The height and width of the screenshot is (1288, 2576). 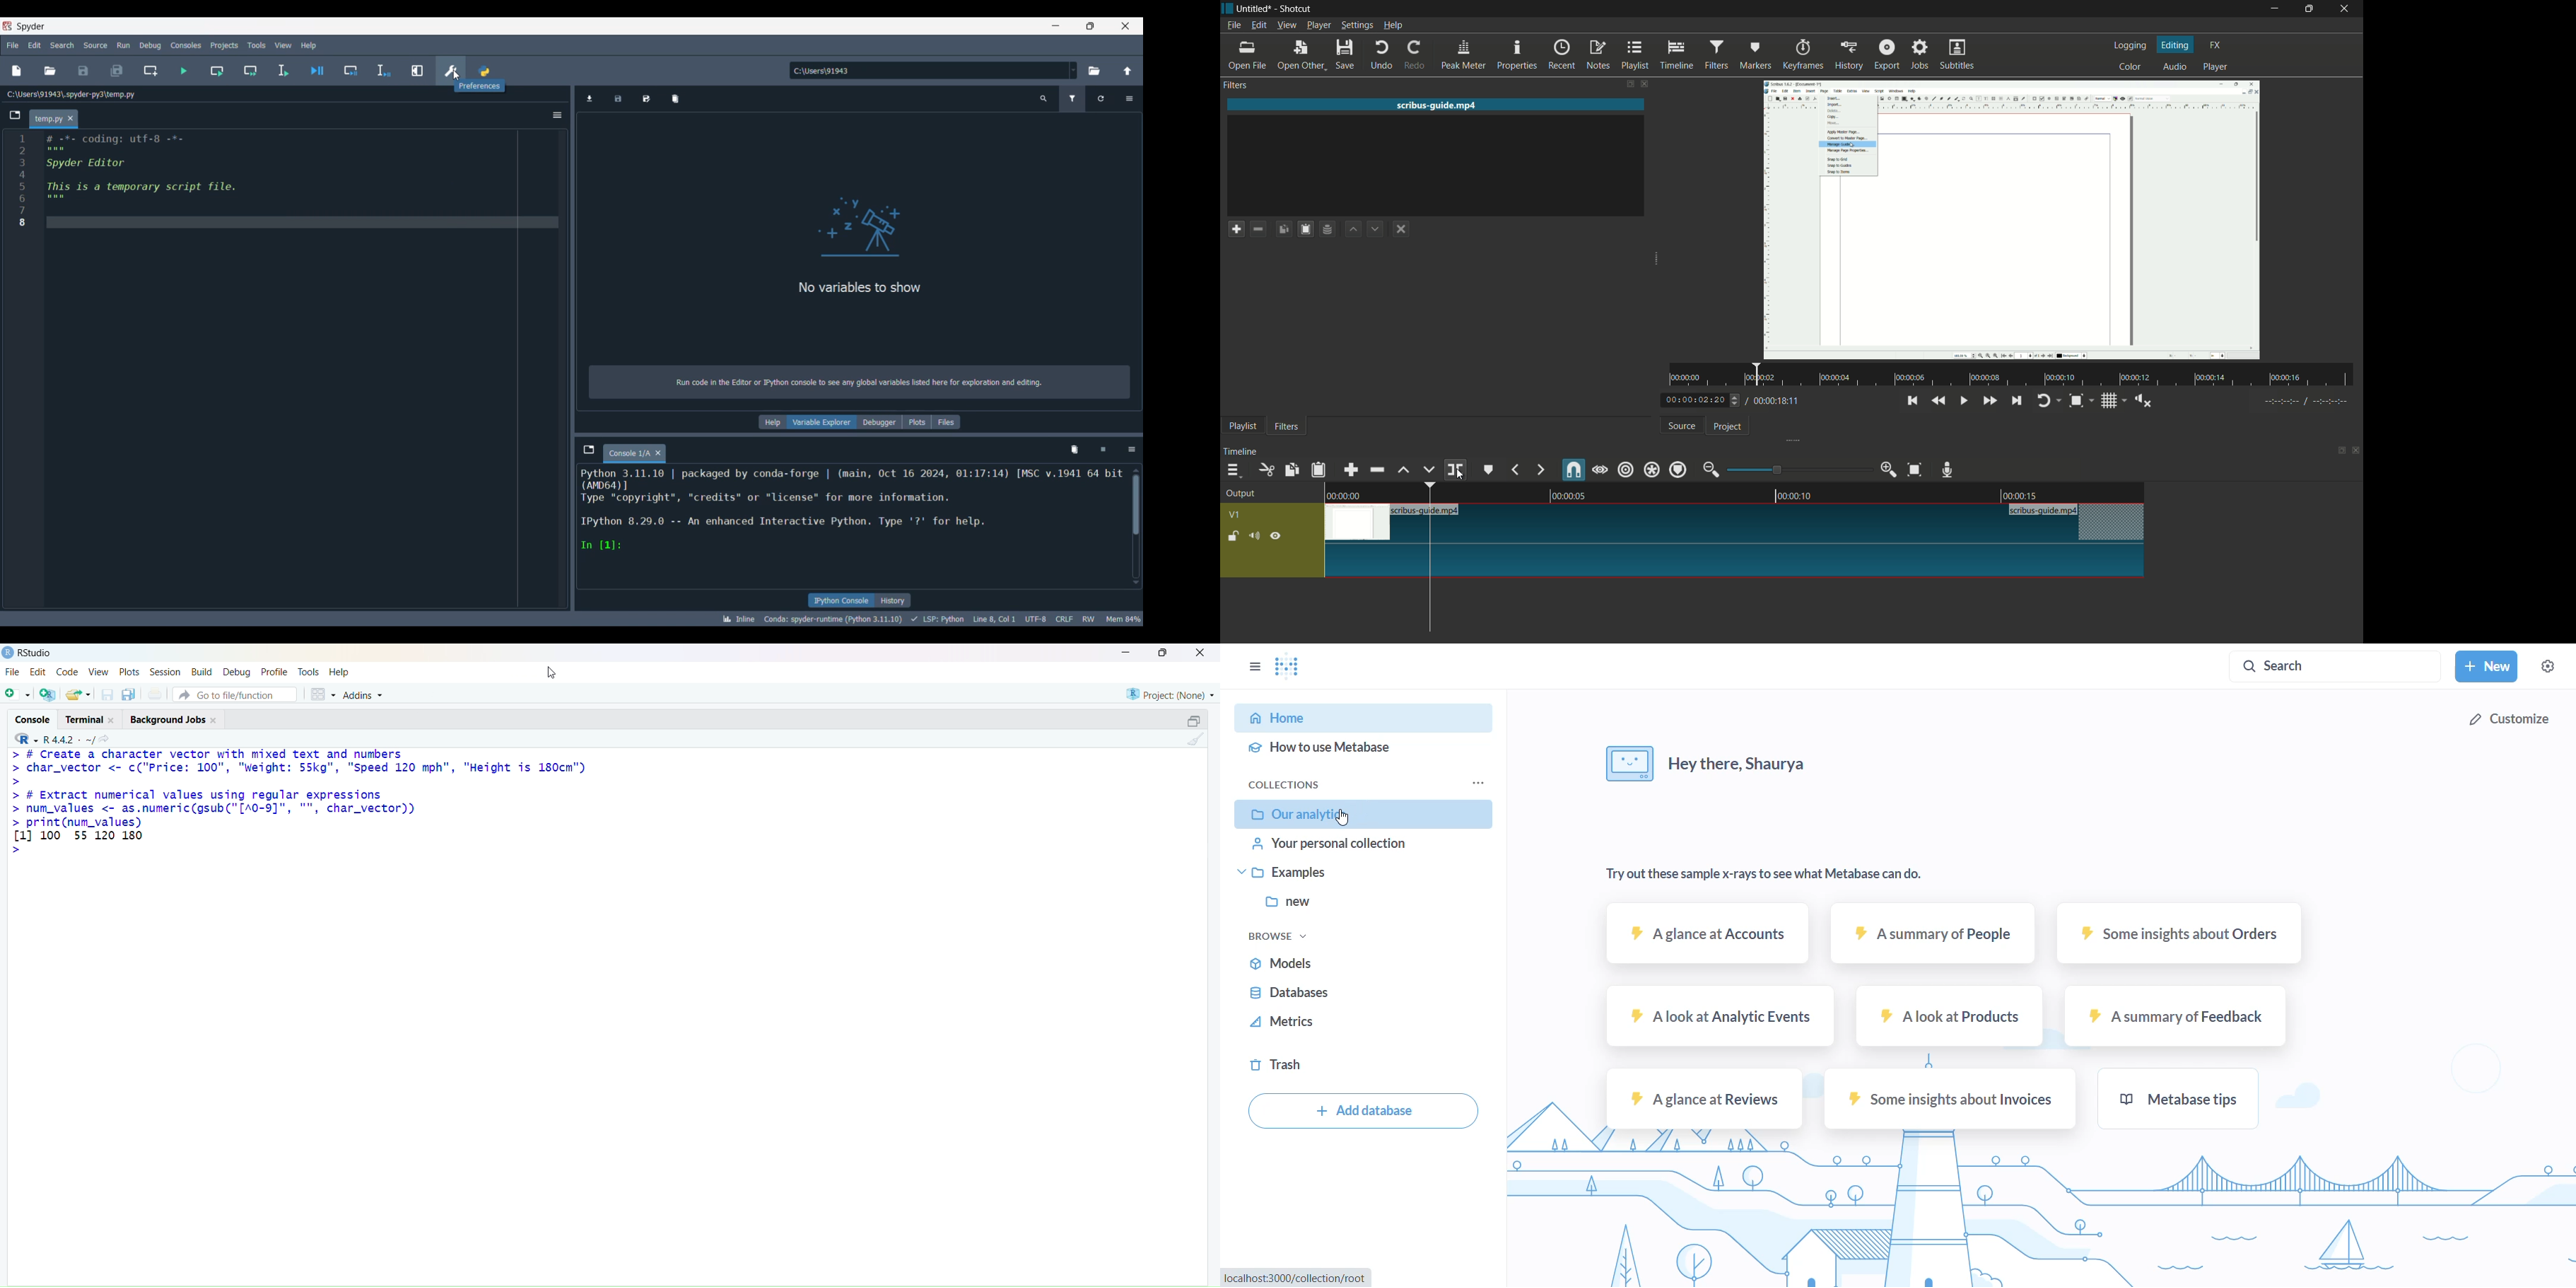 What do you see at coordinates (485, 67) in the screenshot?
I see `PYTHONPATH manager` at bounding box center [485, 67].